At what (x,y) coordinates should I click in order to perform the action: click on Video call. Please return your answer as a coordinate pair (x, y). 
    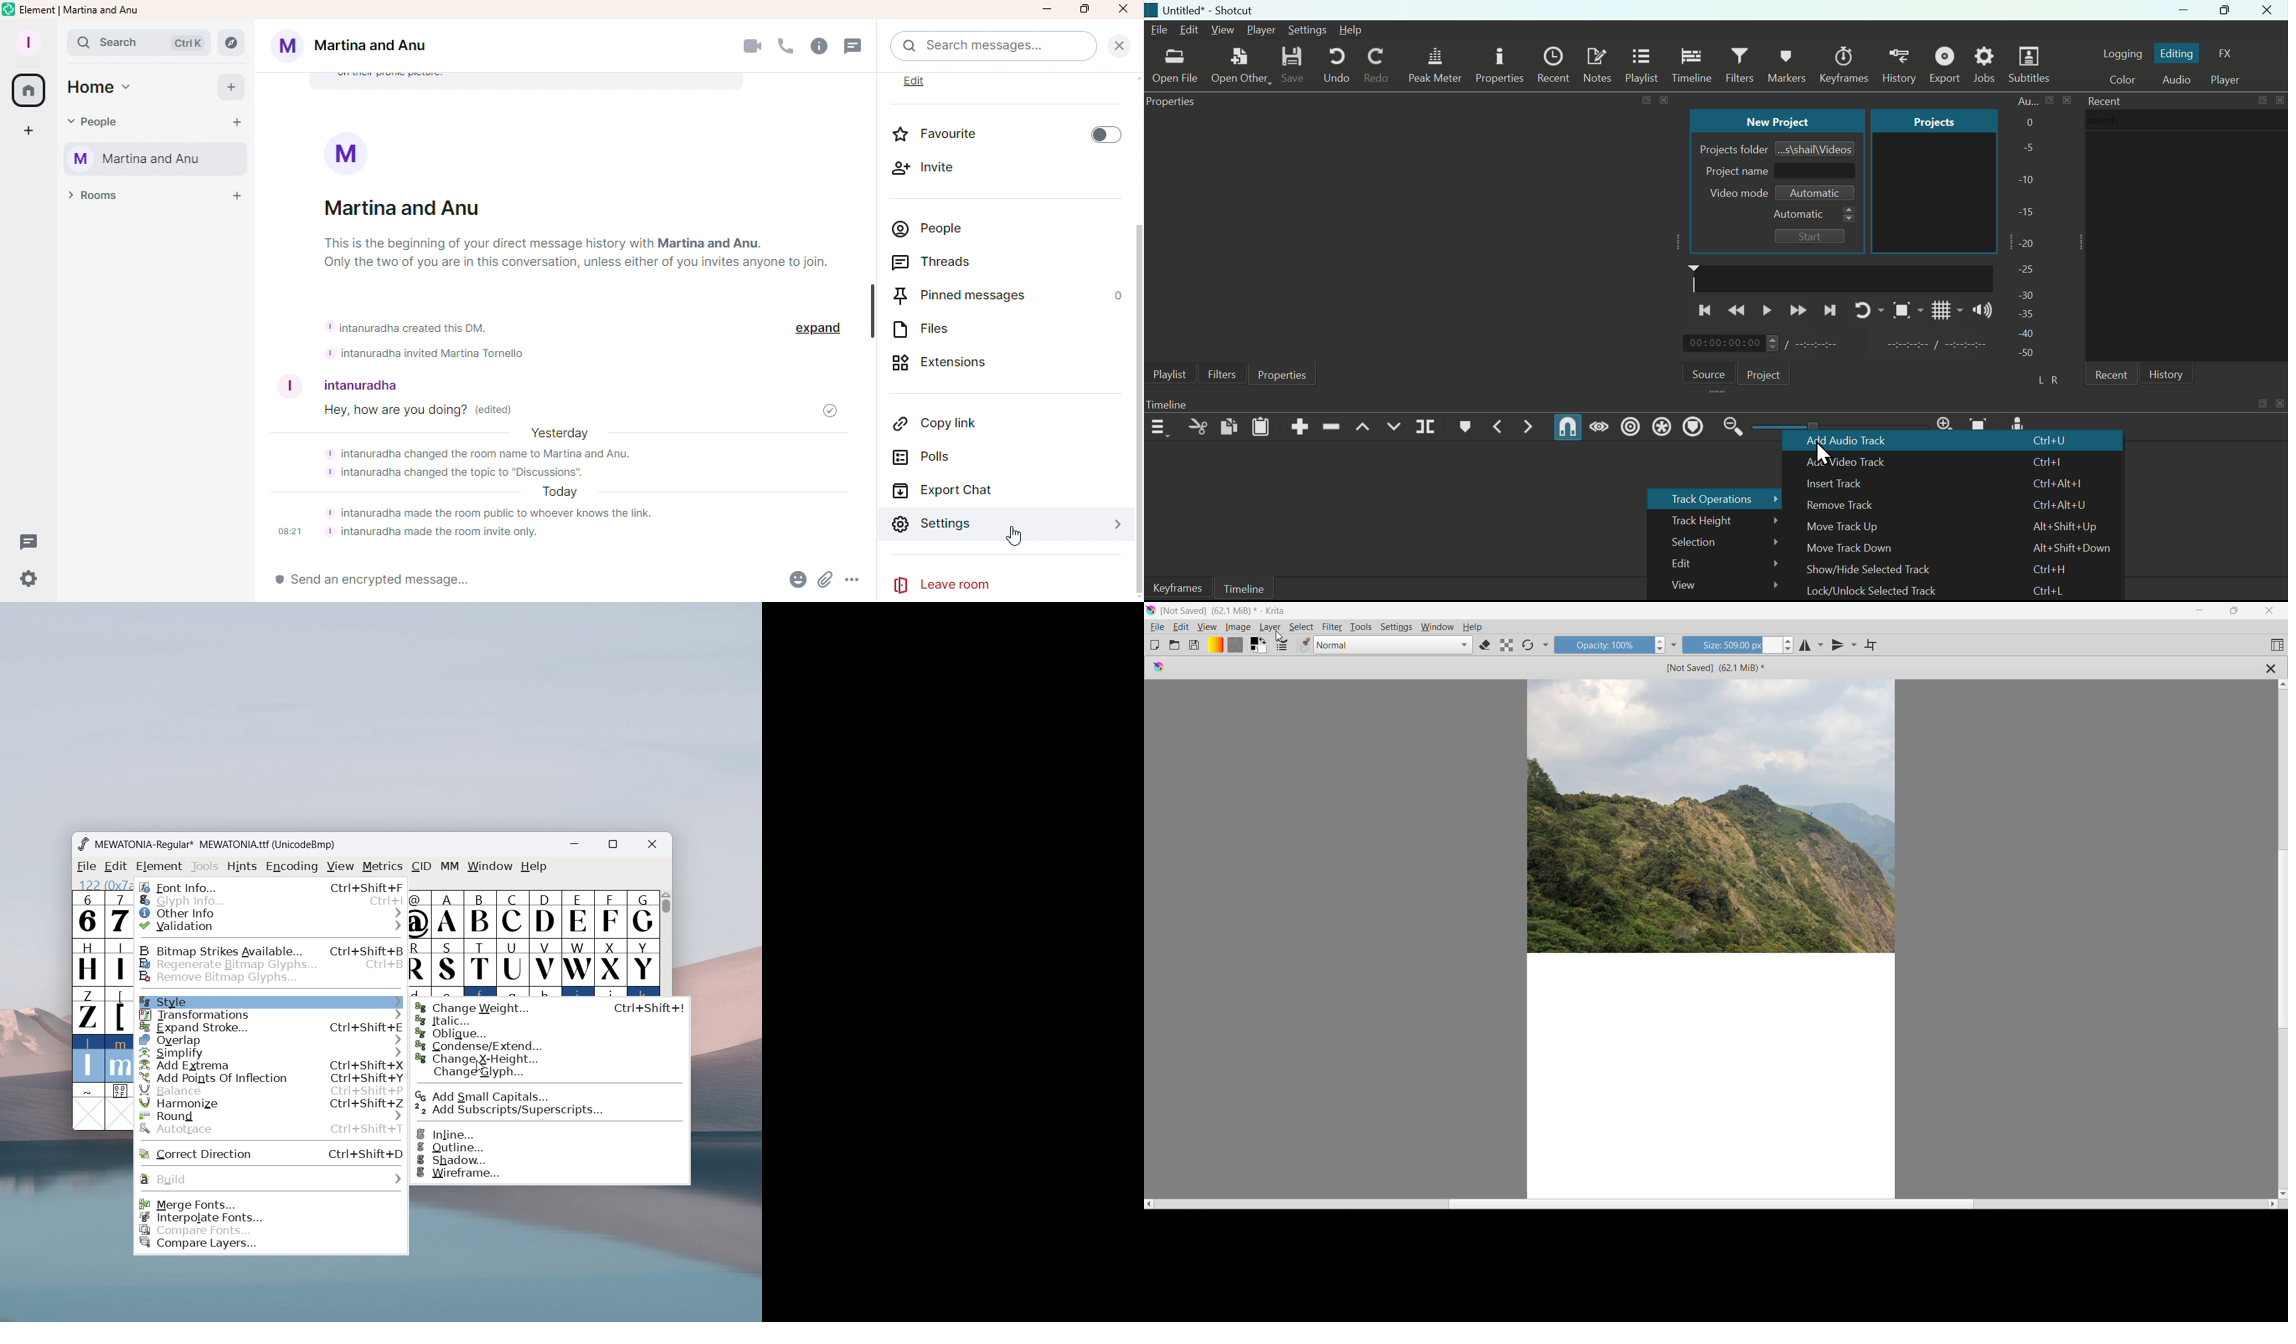
    Looking at the image, I should click on (751, 46).